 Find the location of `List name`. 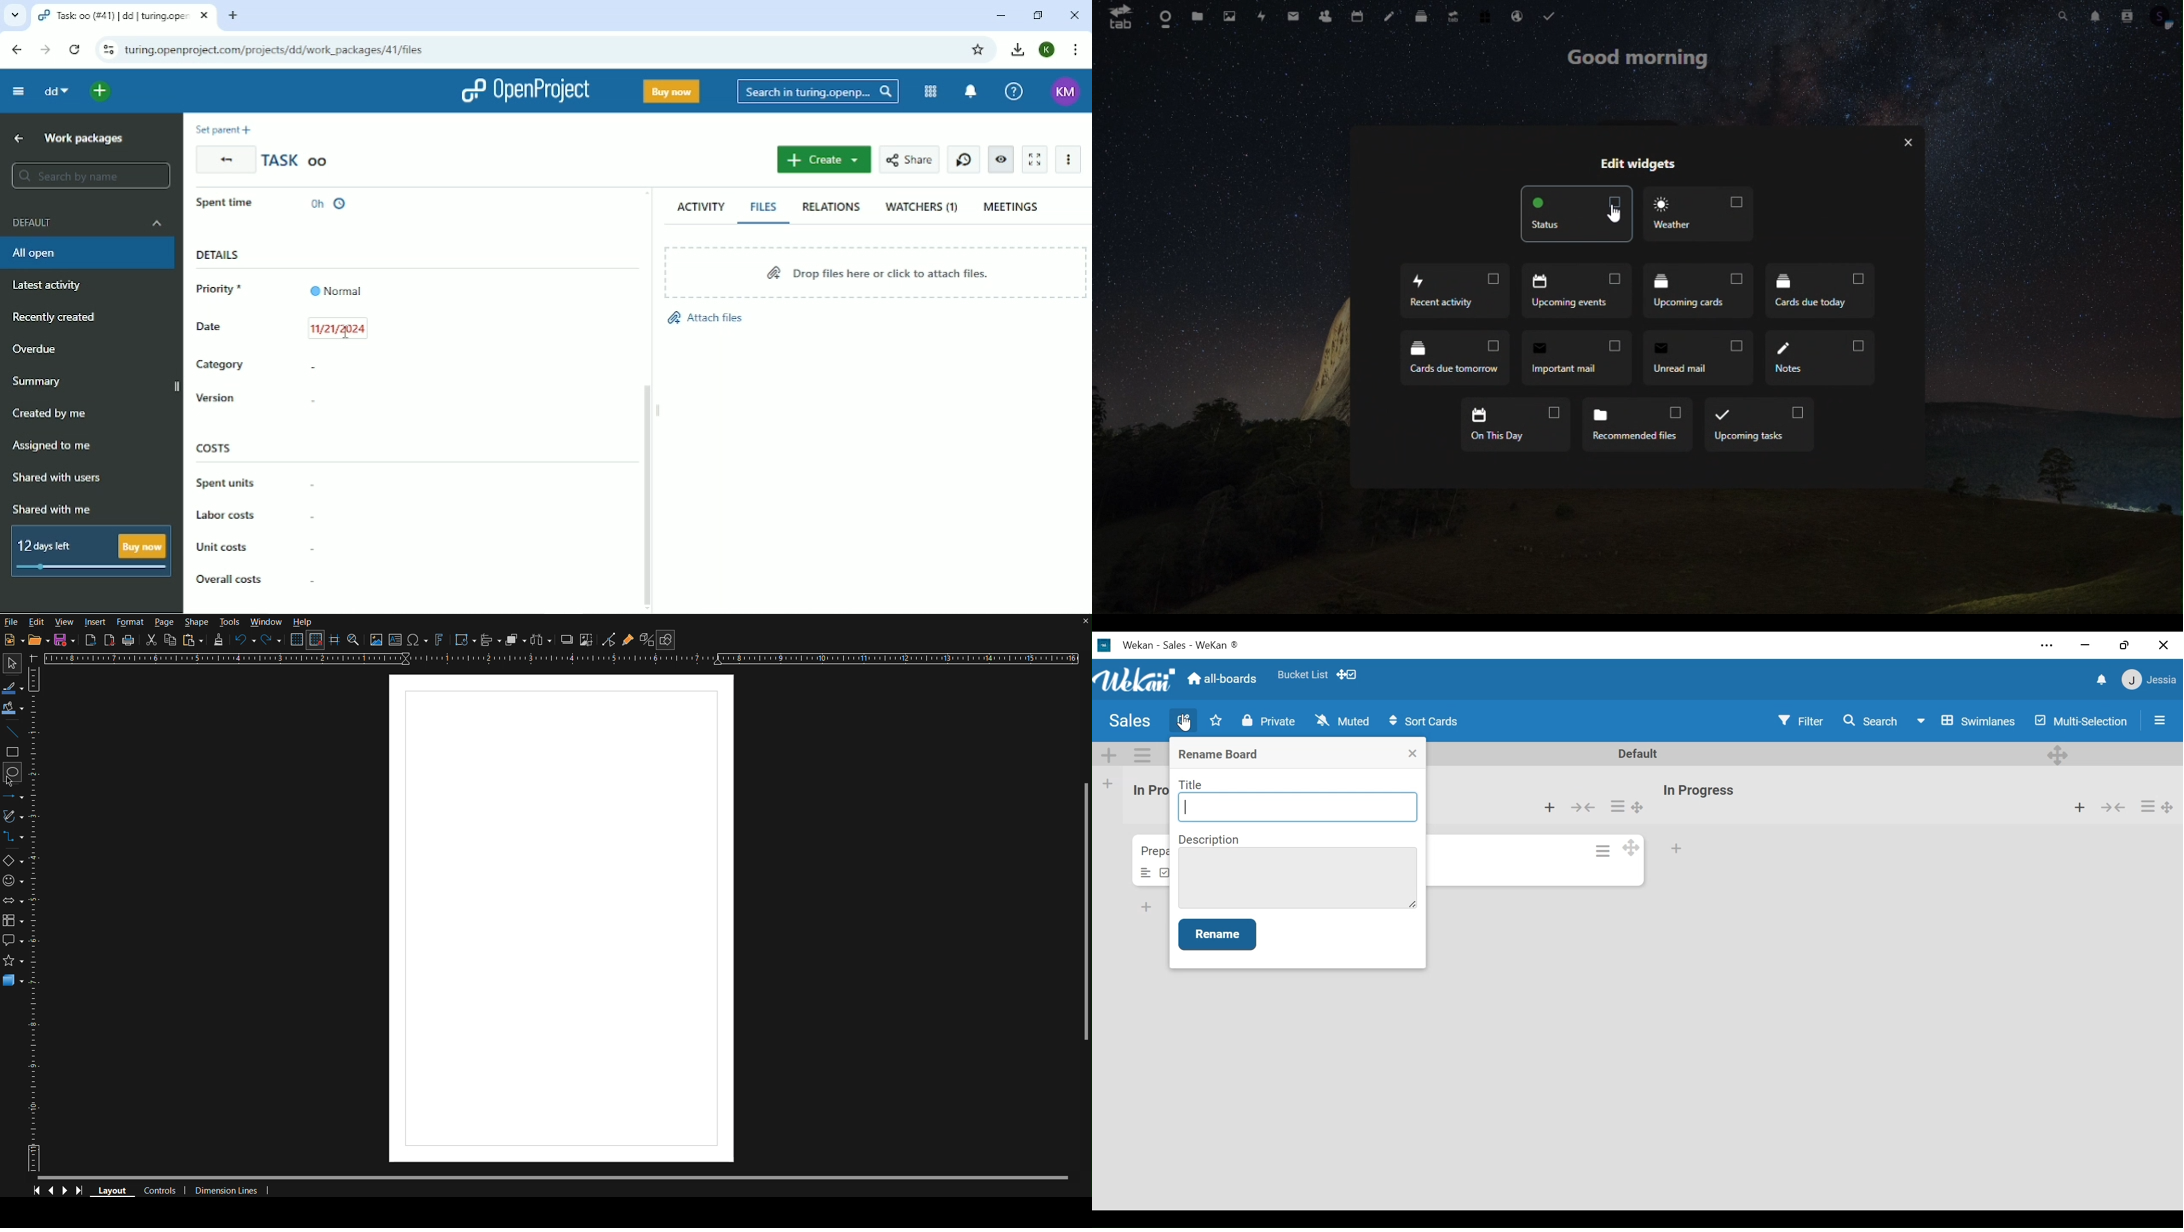

List name is located at coordinates (1698, 791).